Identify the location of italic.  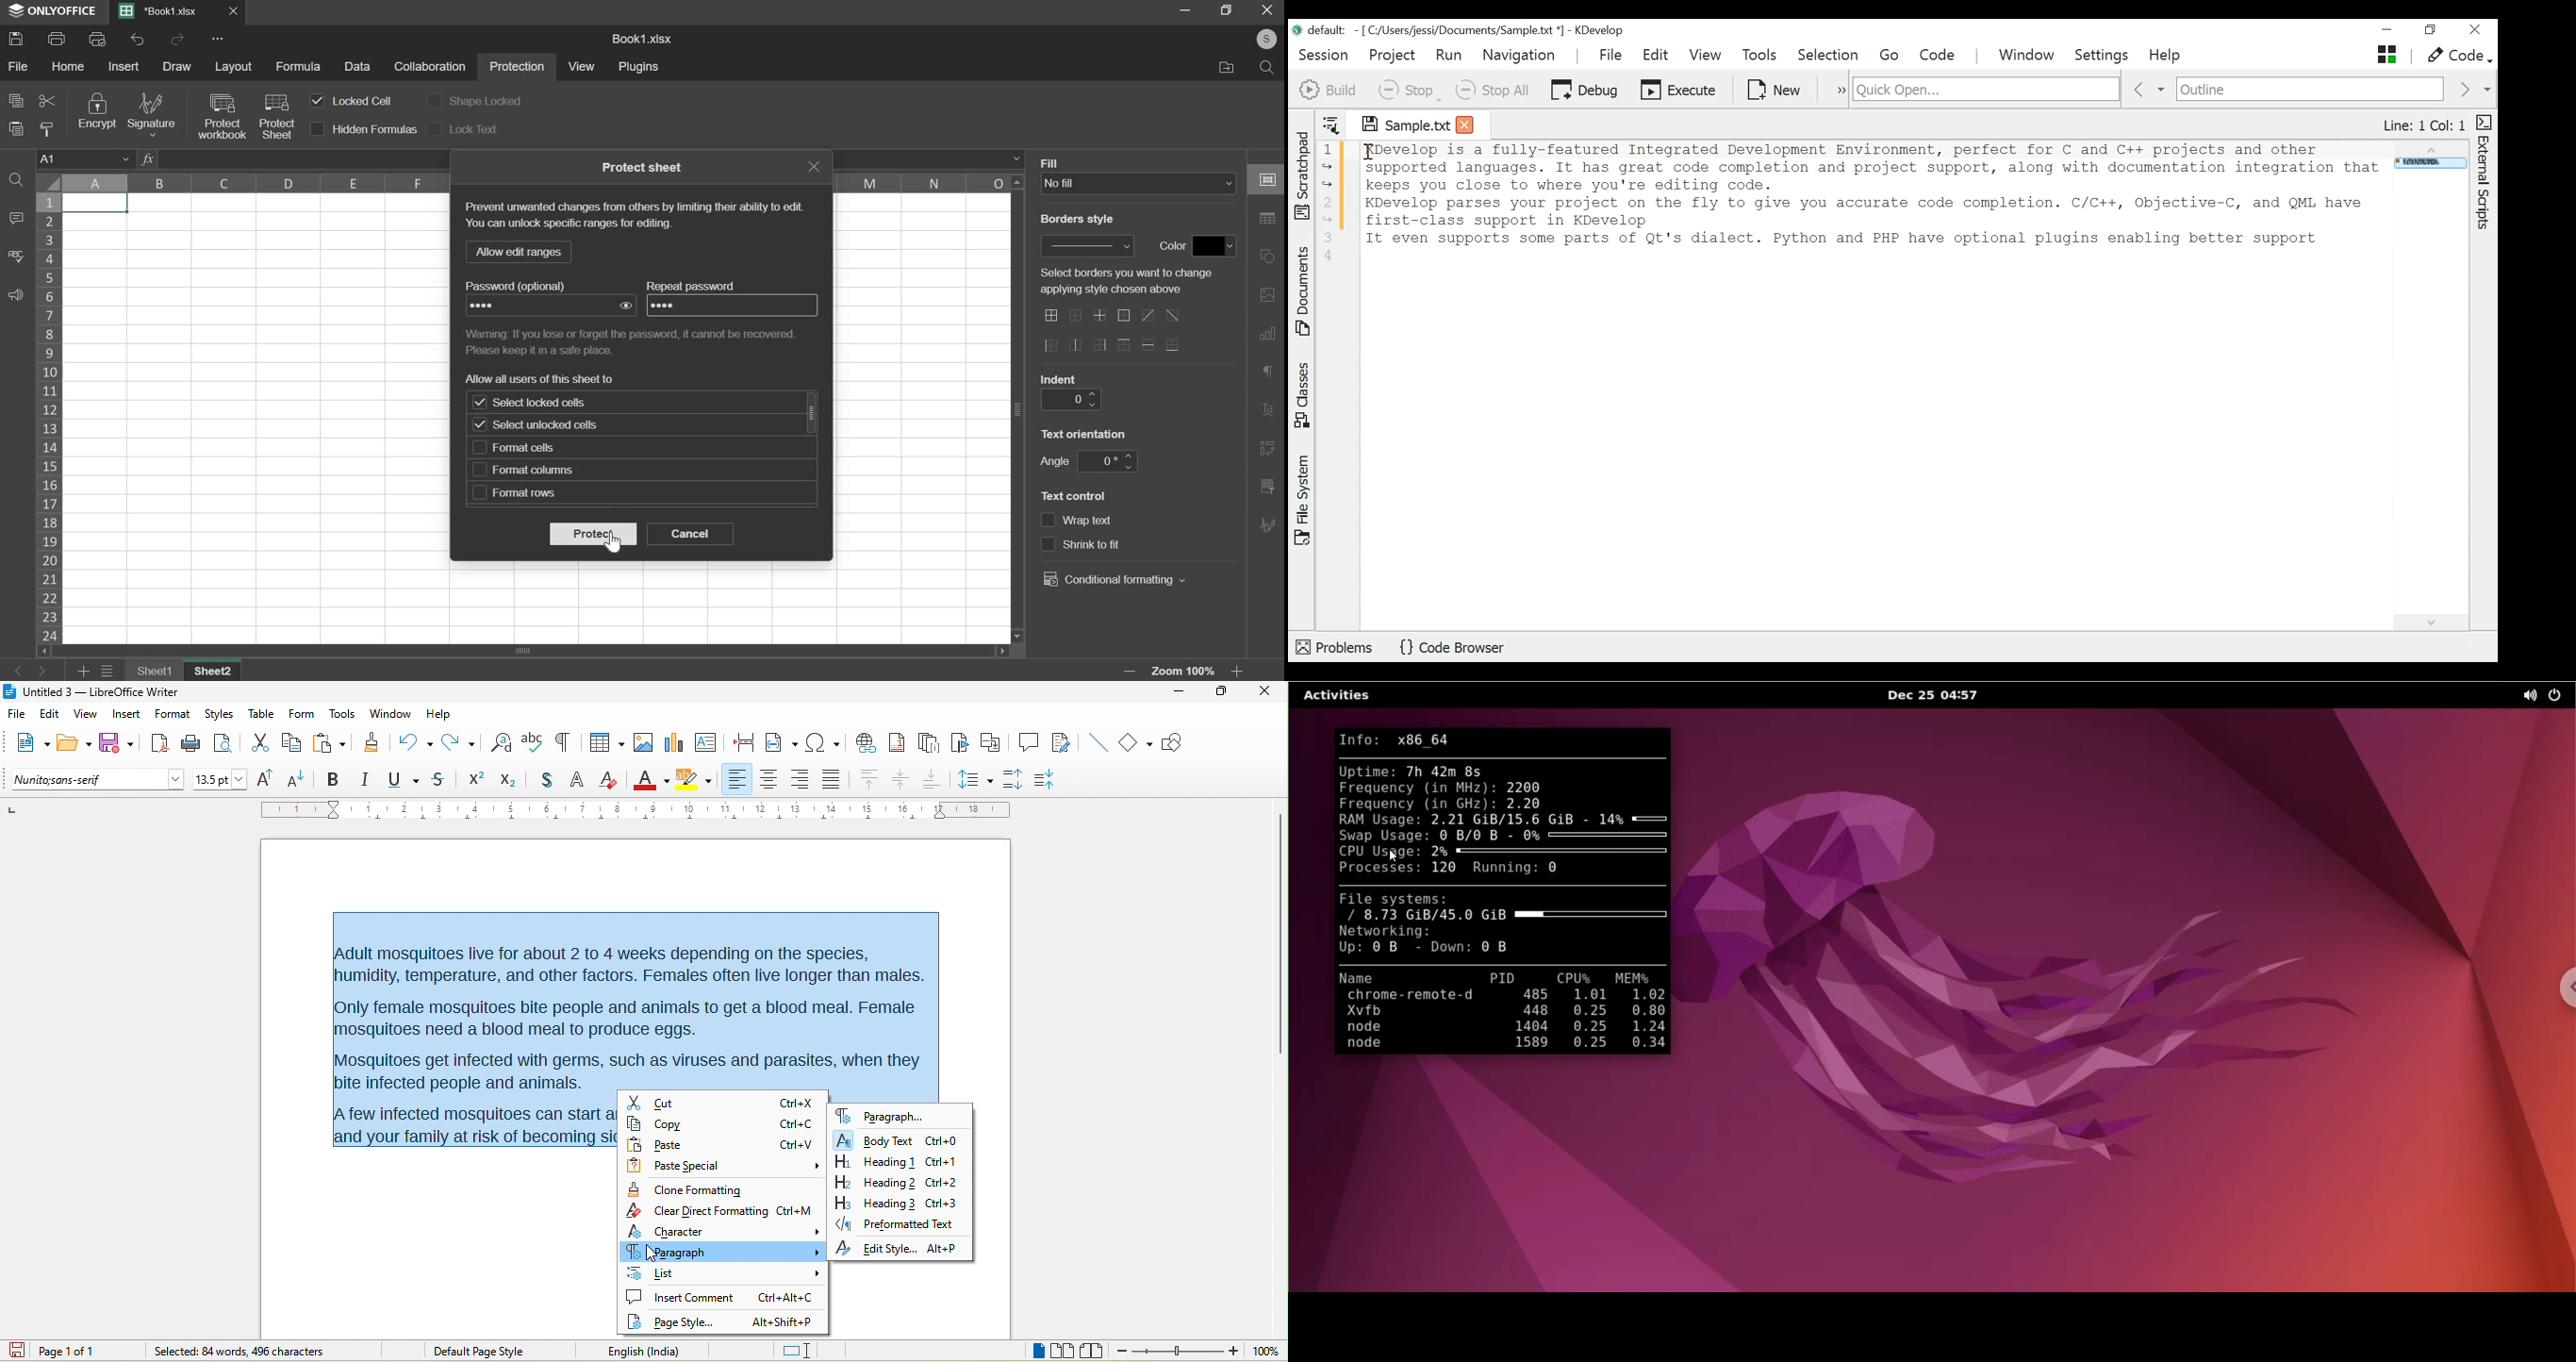
(364, 780).